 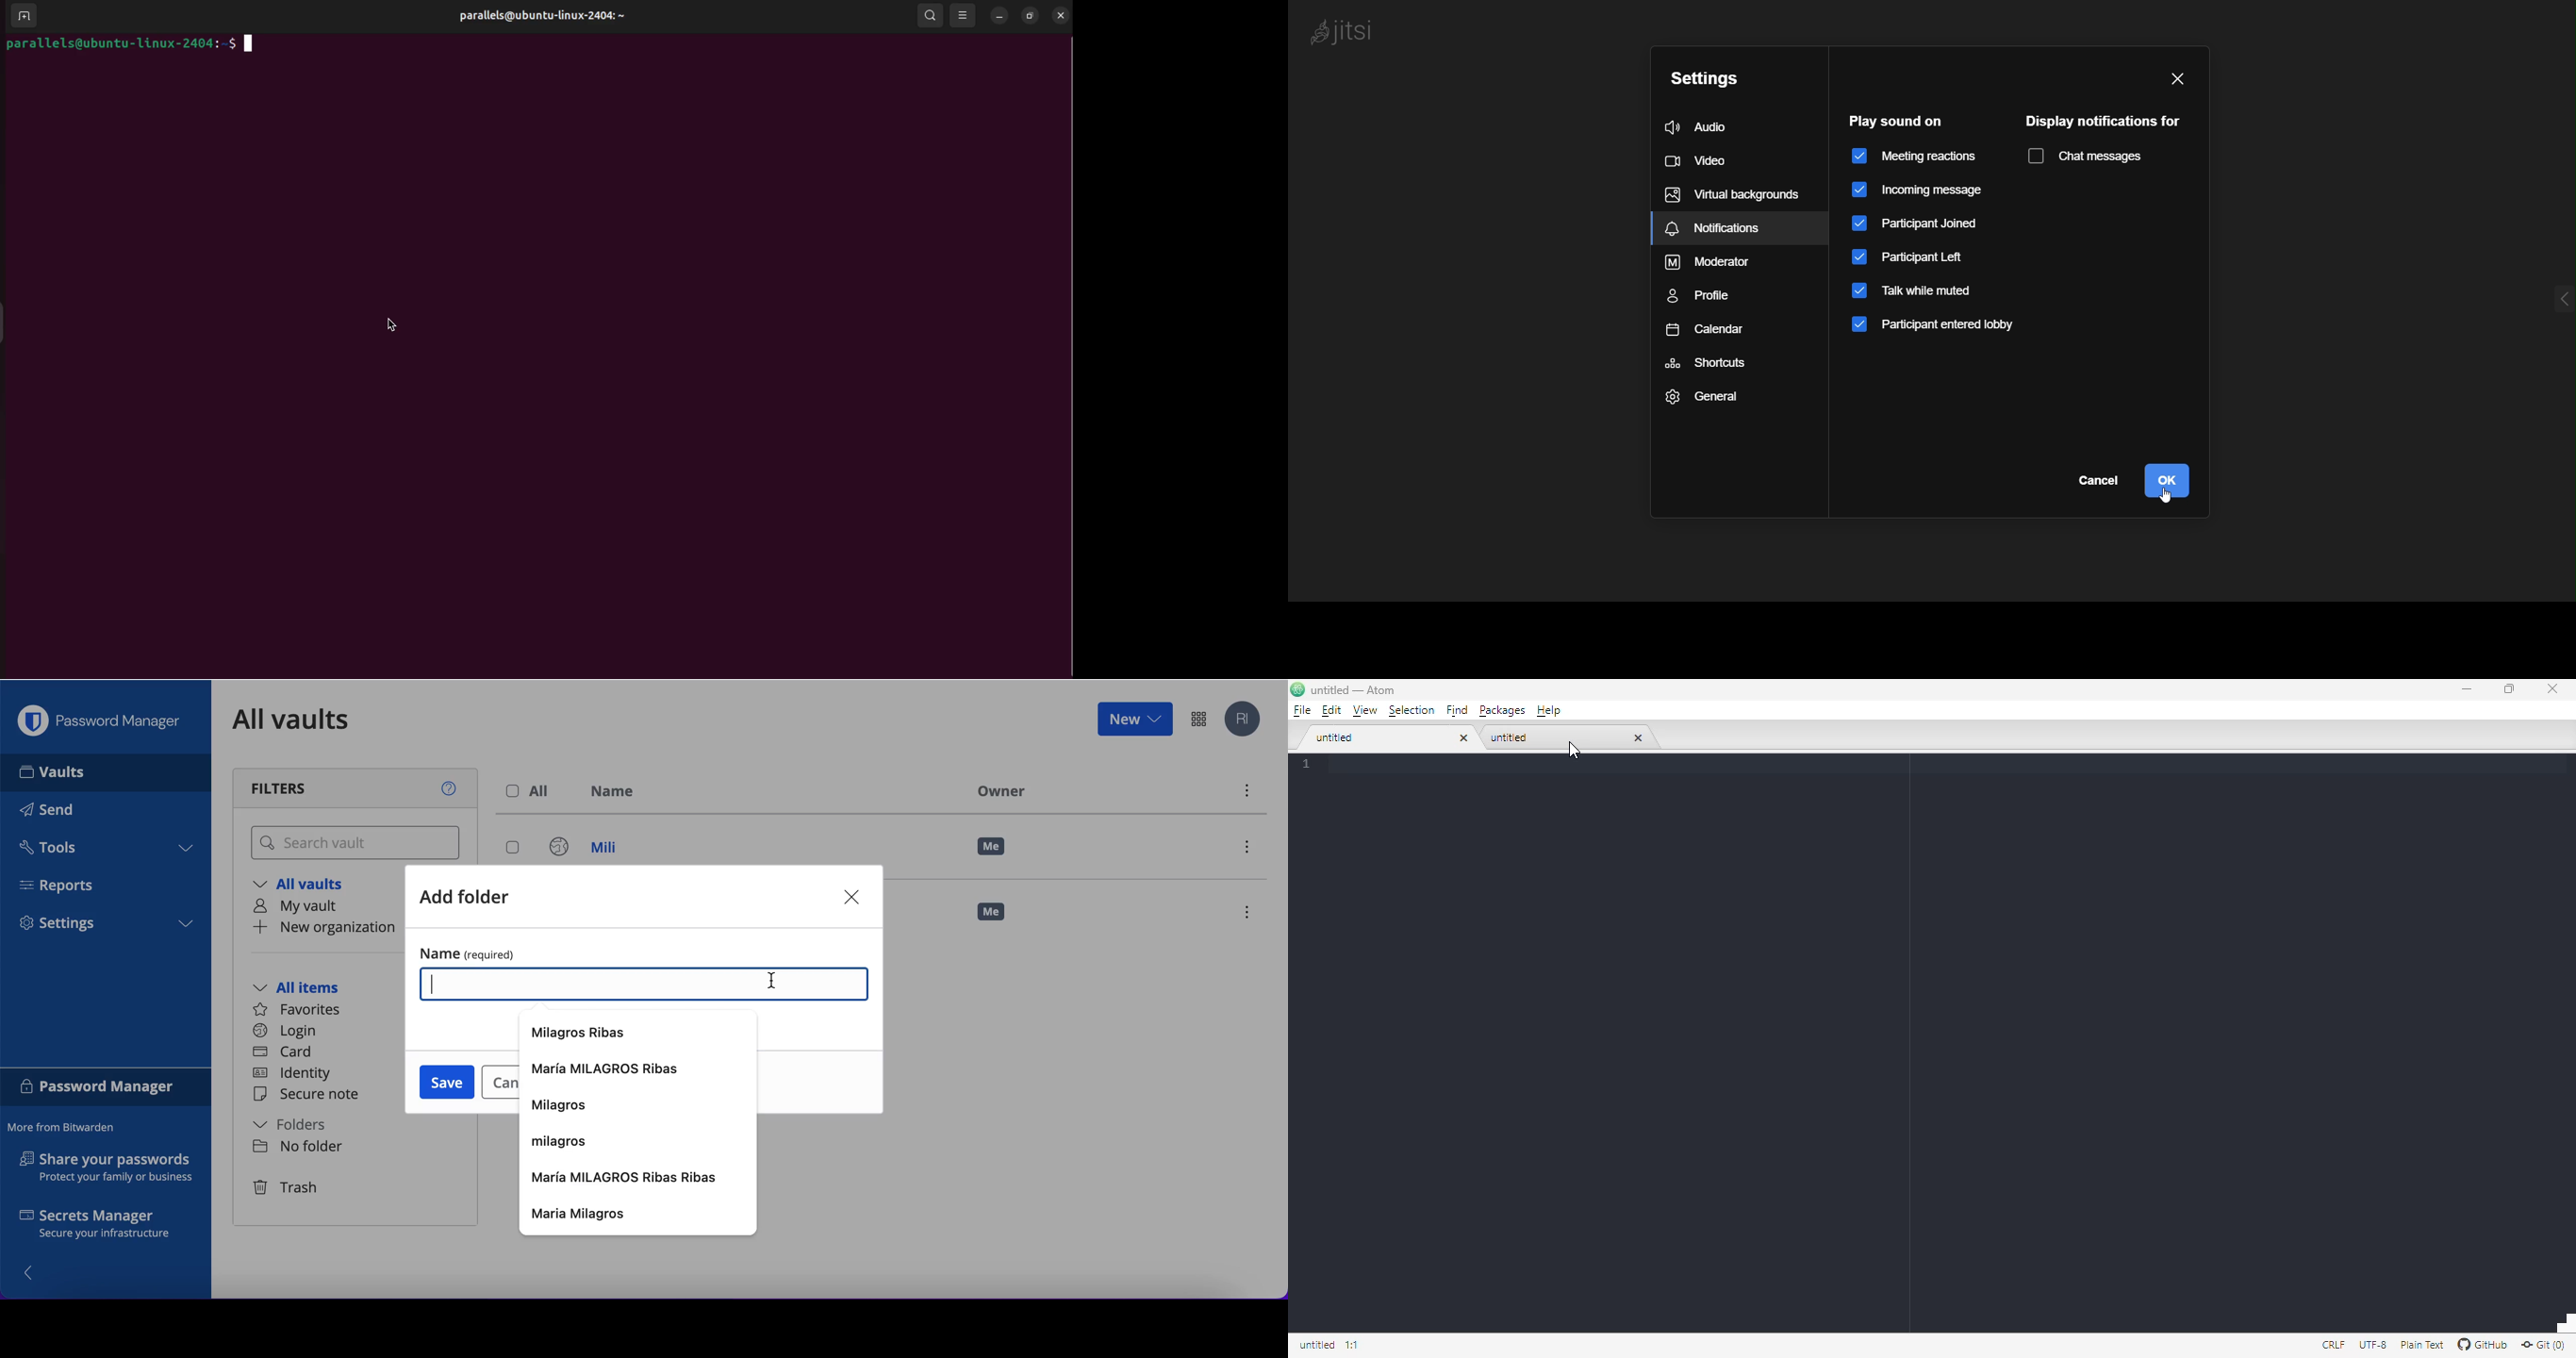 What do you see at coordinates (285, 1031) in the screenshot?
I see `login` at bounding box center [285, 1031].